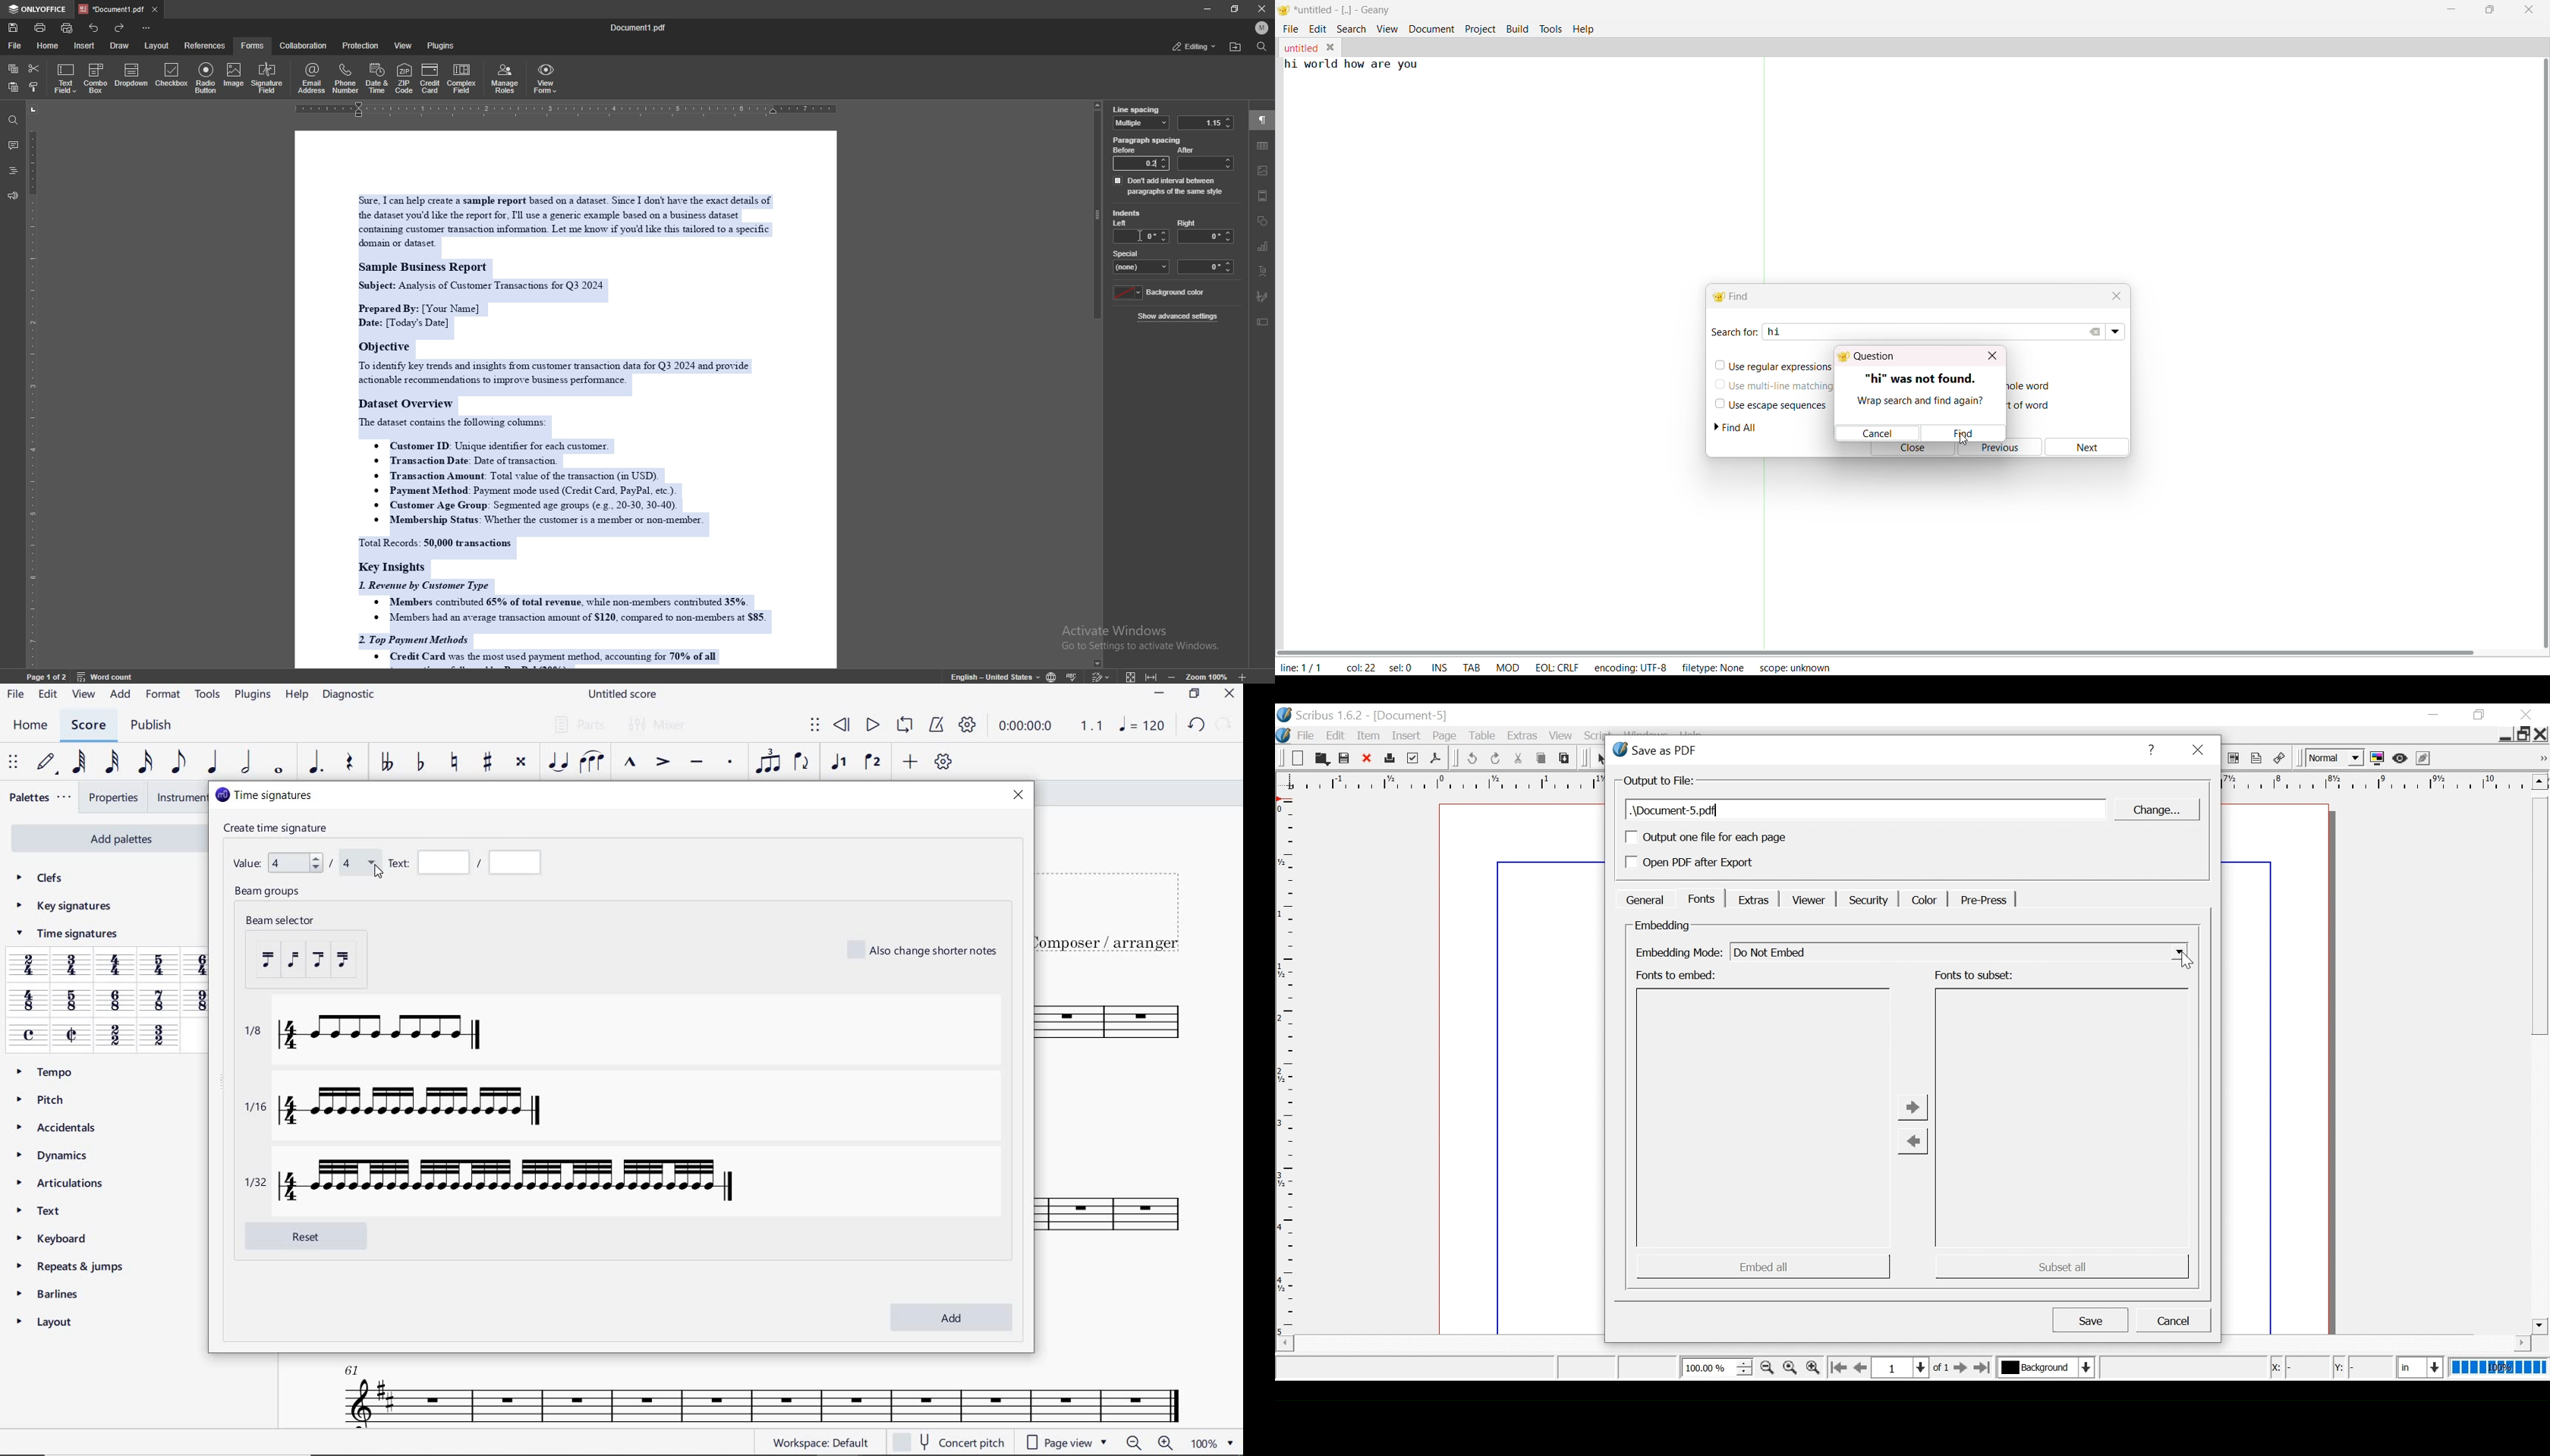 This screenshot has height=1456, width=2576. Describe the element at coordinates (2333, 759) in the screenshot. I see `Select the image preview quality` at that location.